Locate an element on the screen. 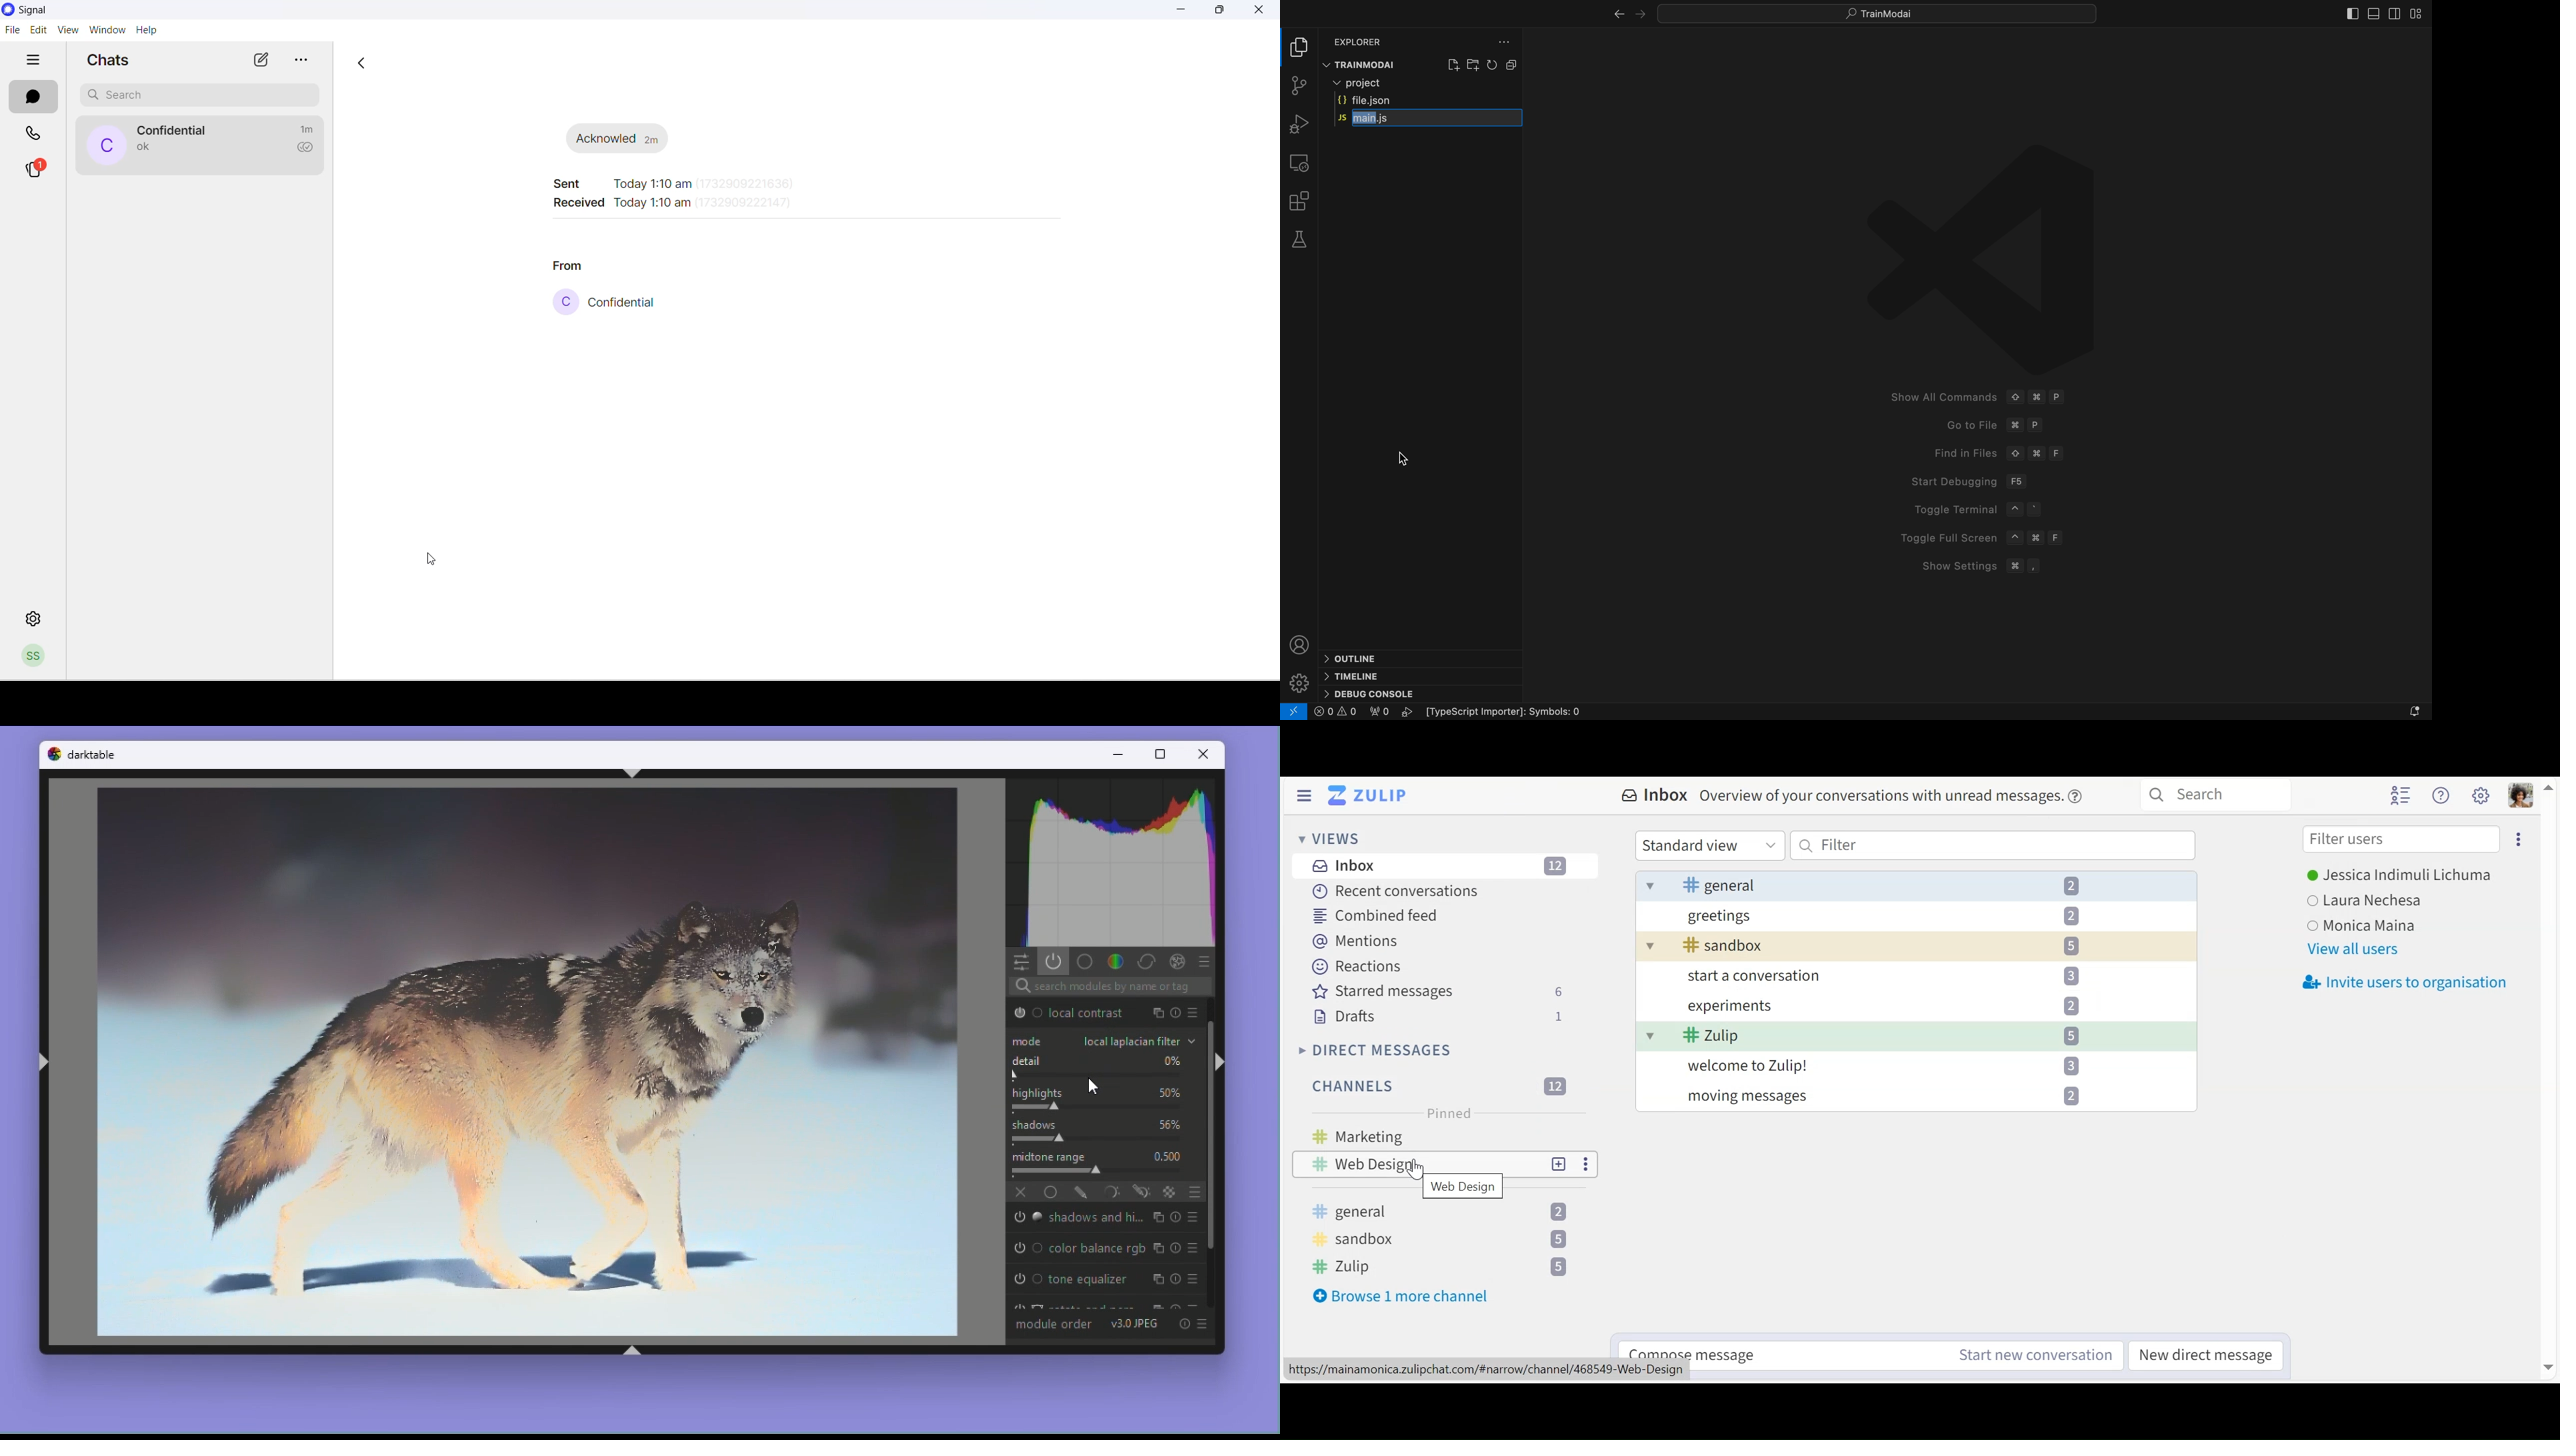 The height and width of the screenshot is (1456, 2576). sent timing heading is located at coordinates (570, 184).